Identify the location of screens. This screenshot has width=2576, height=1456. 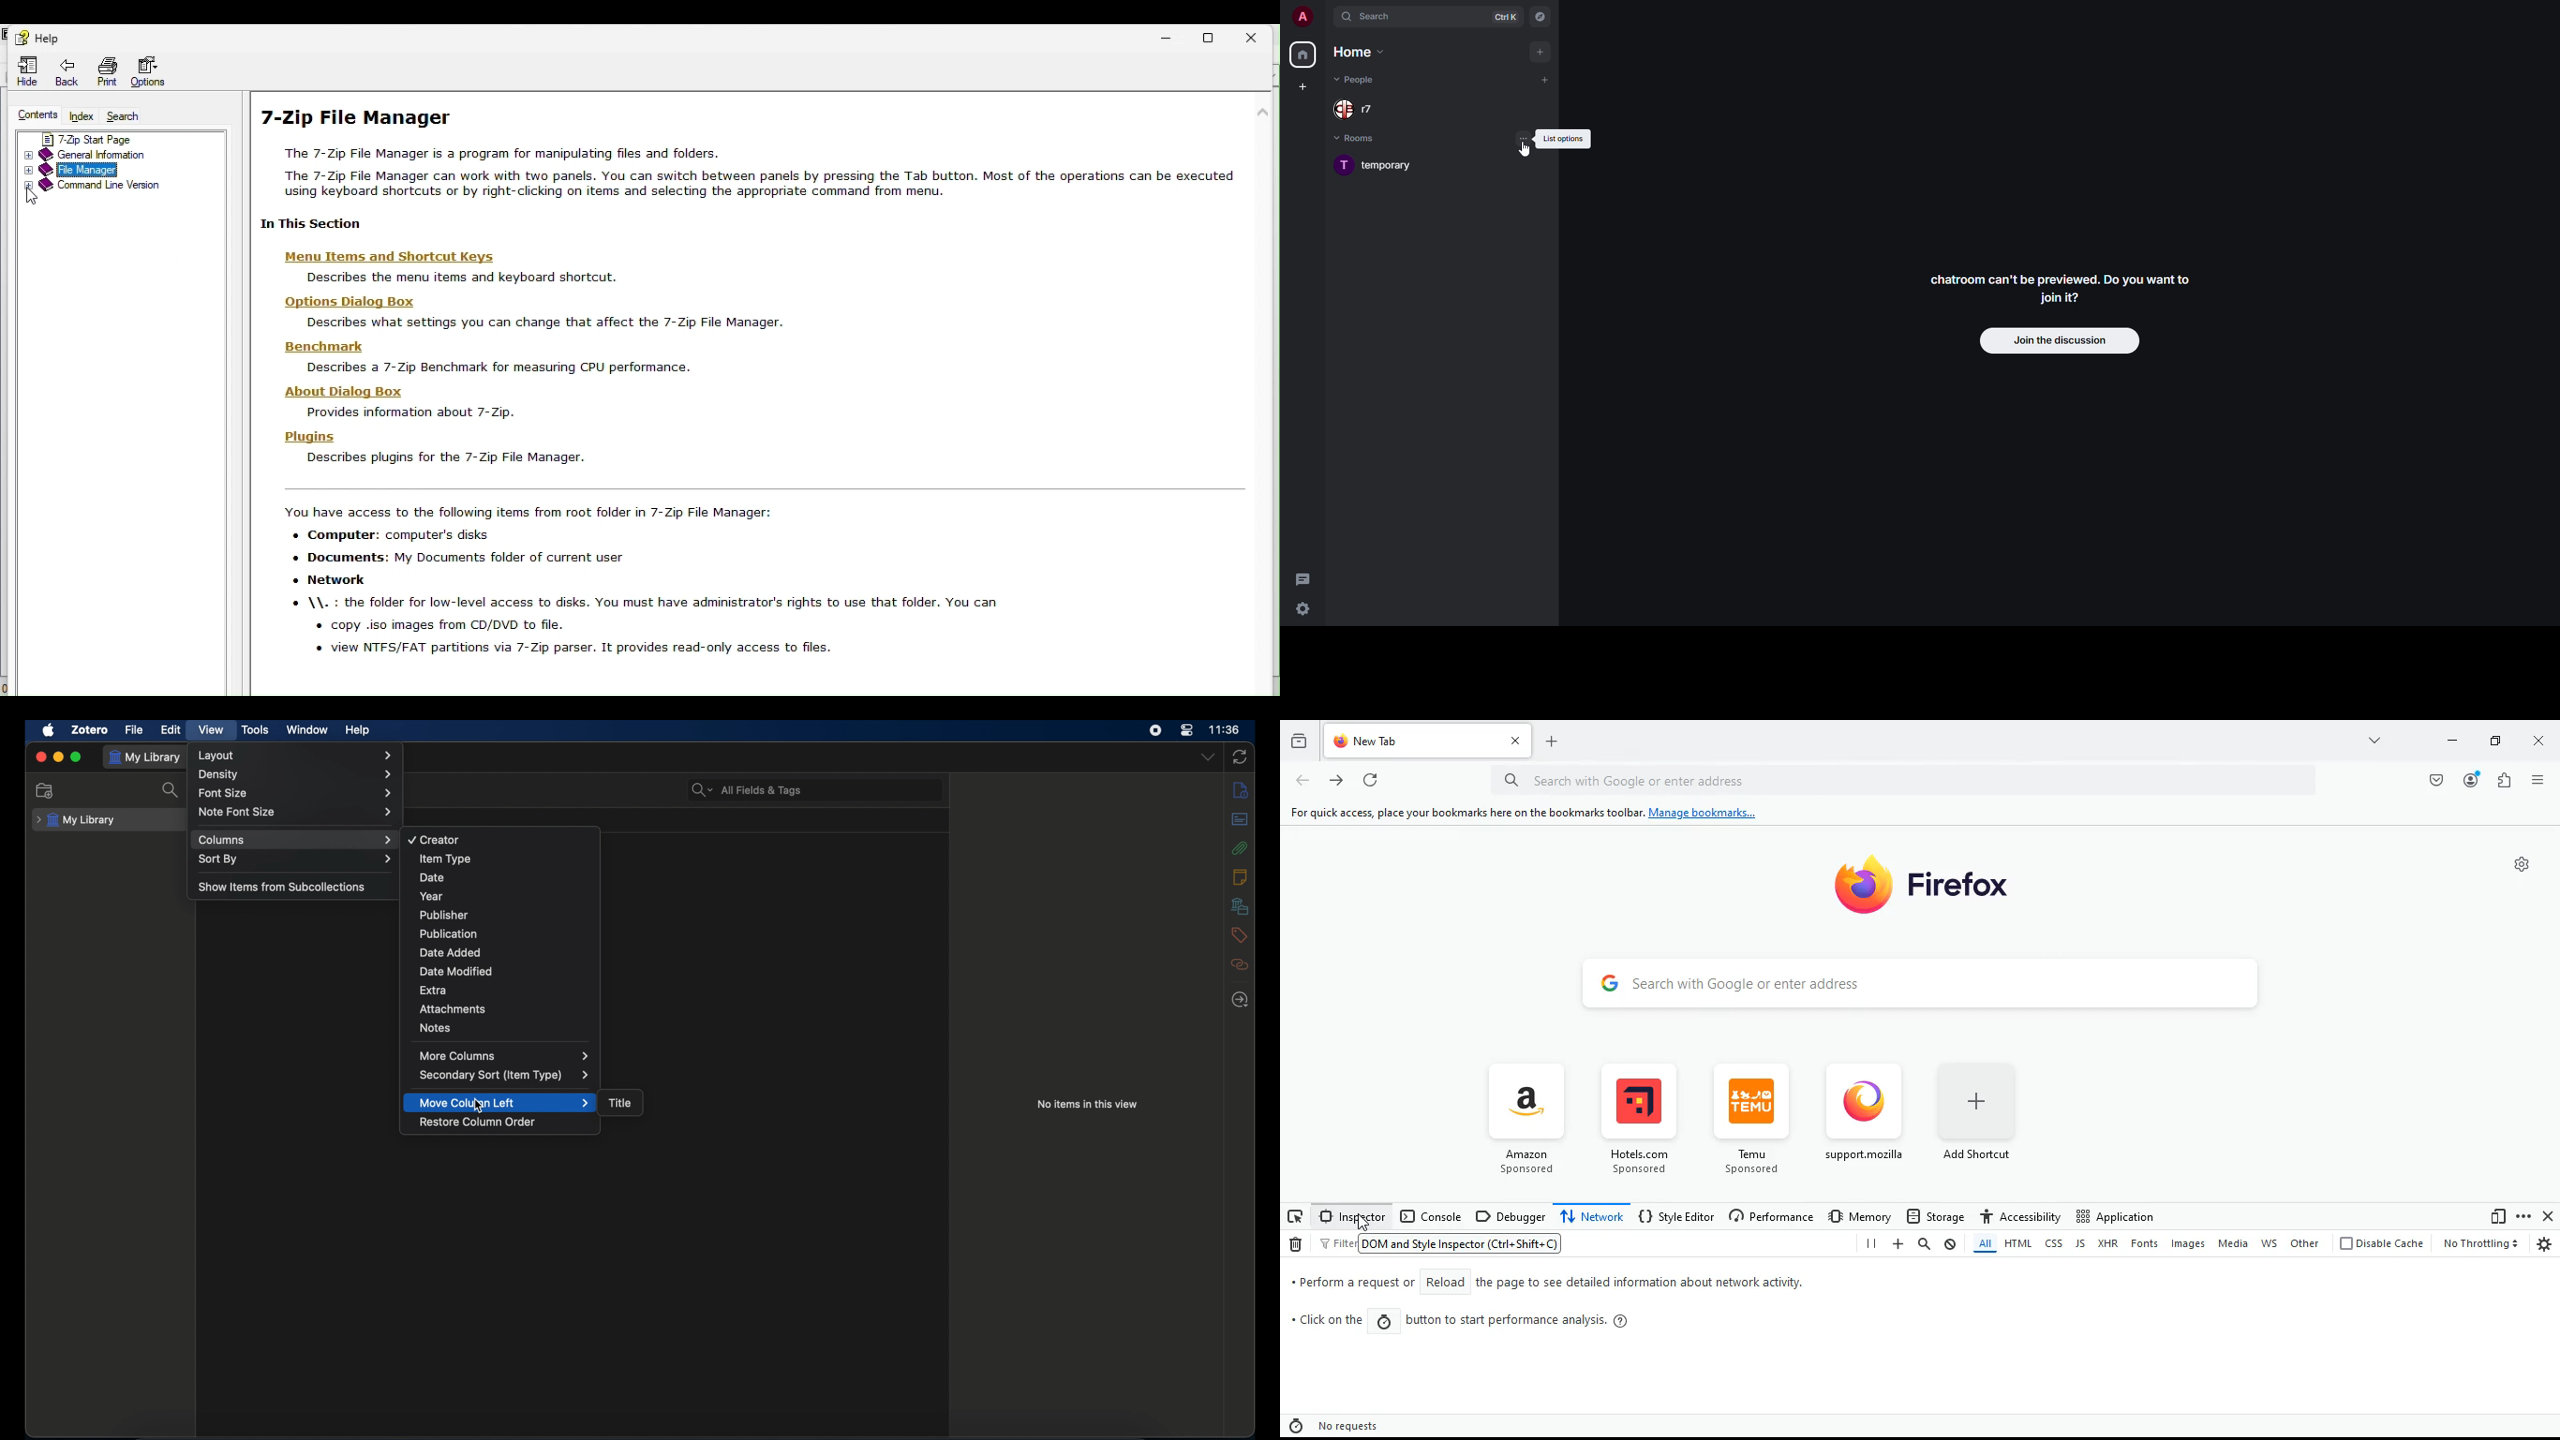
(2497, 1218).